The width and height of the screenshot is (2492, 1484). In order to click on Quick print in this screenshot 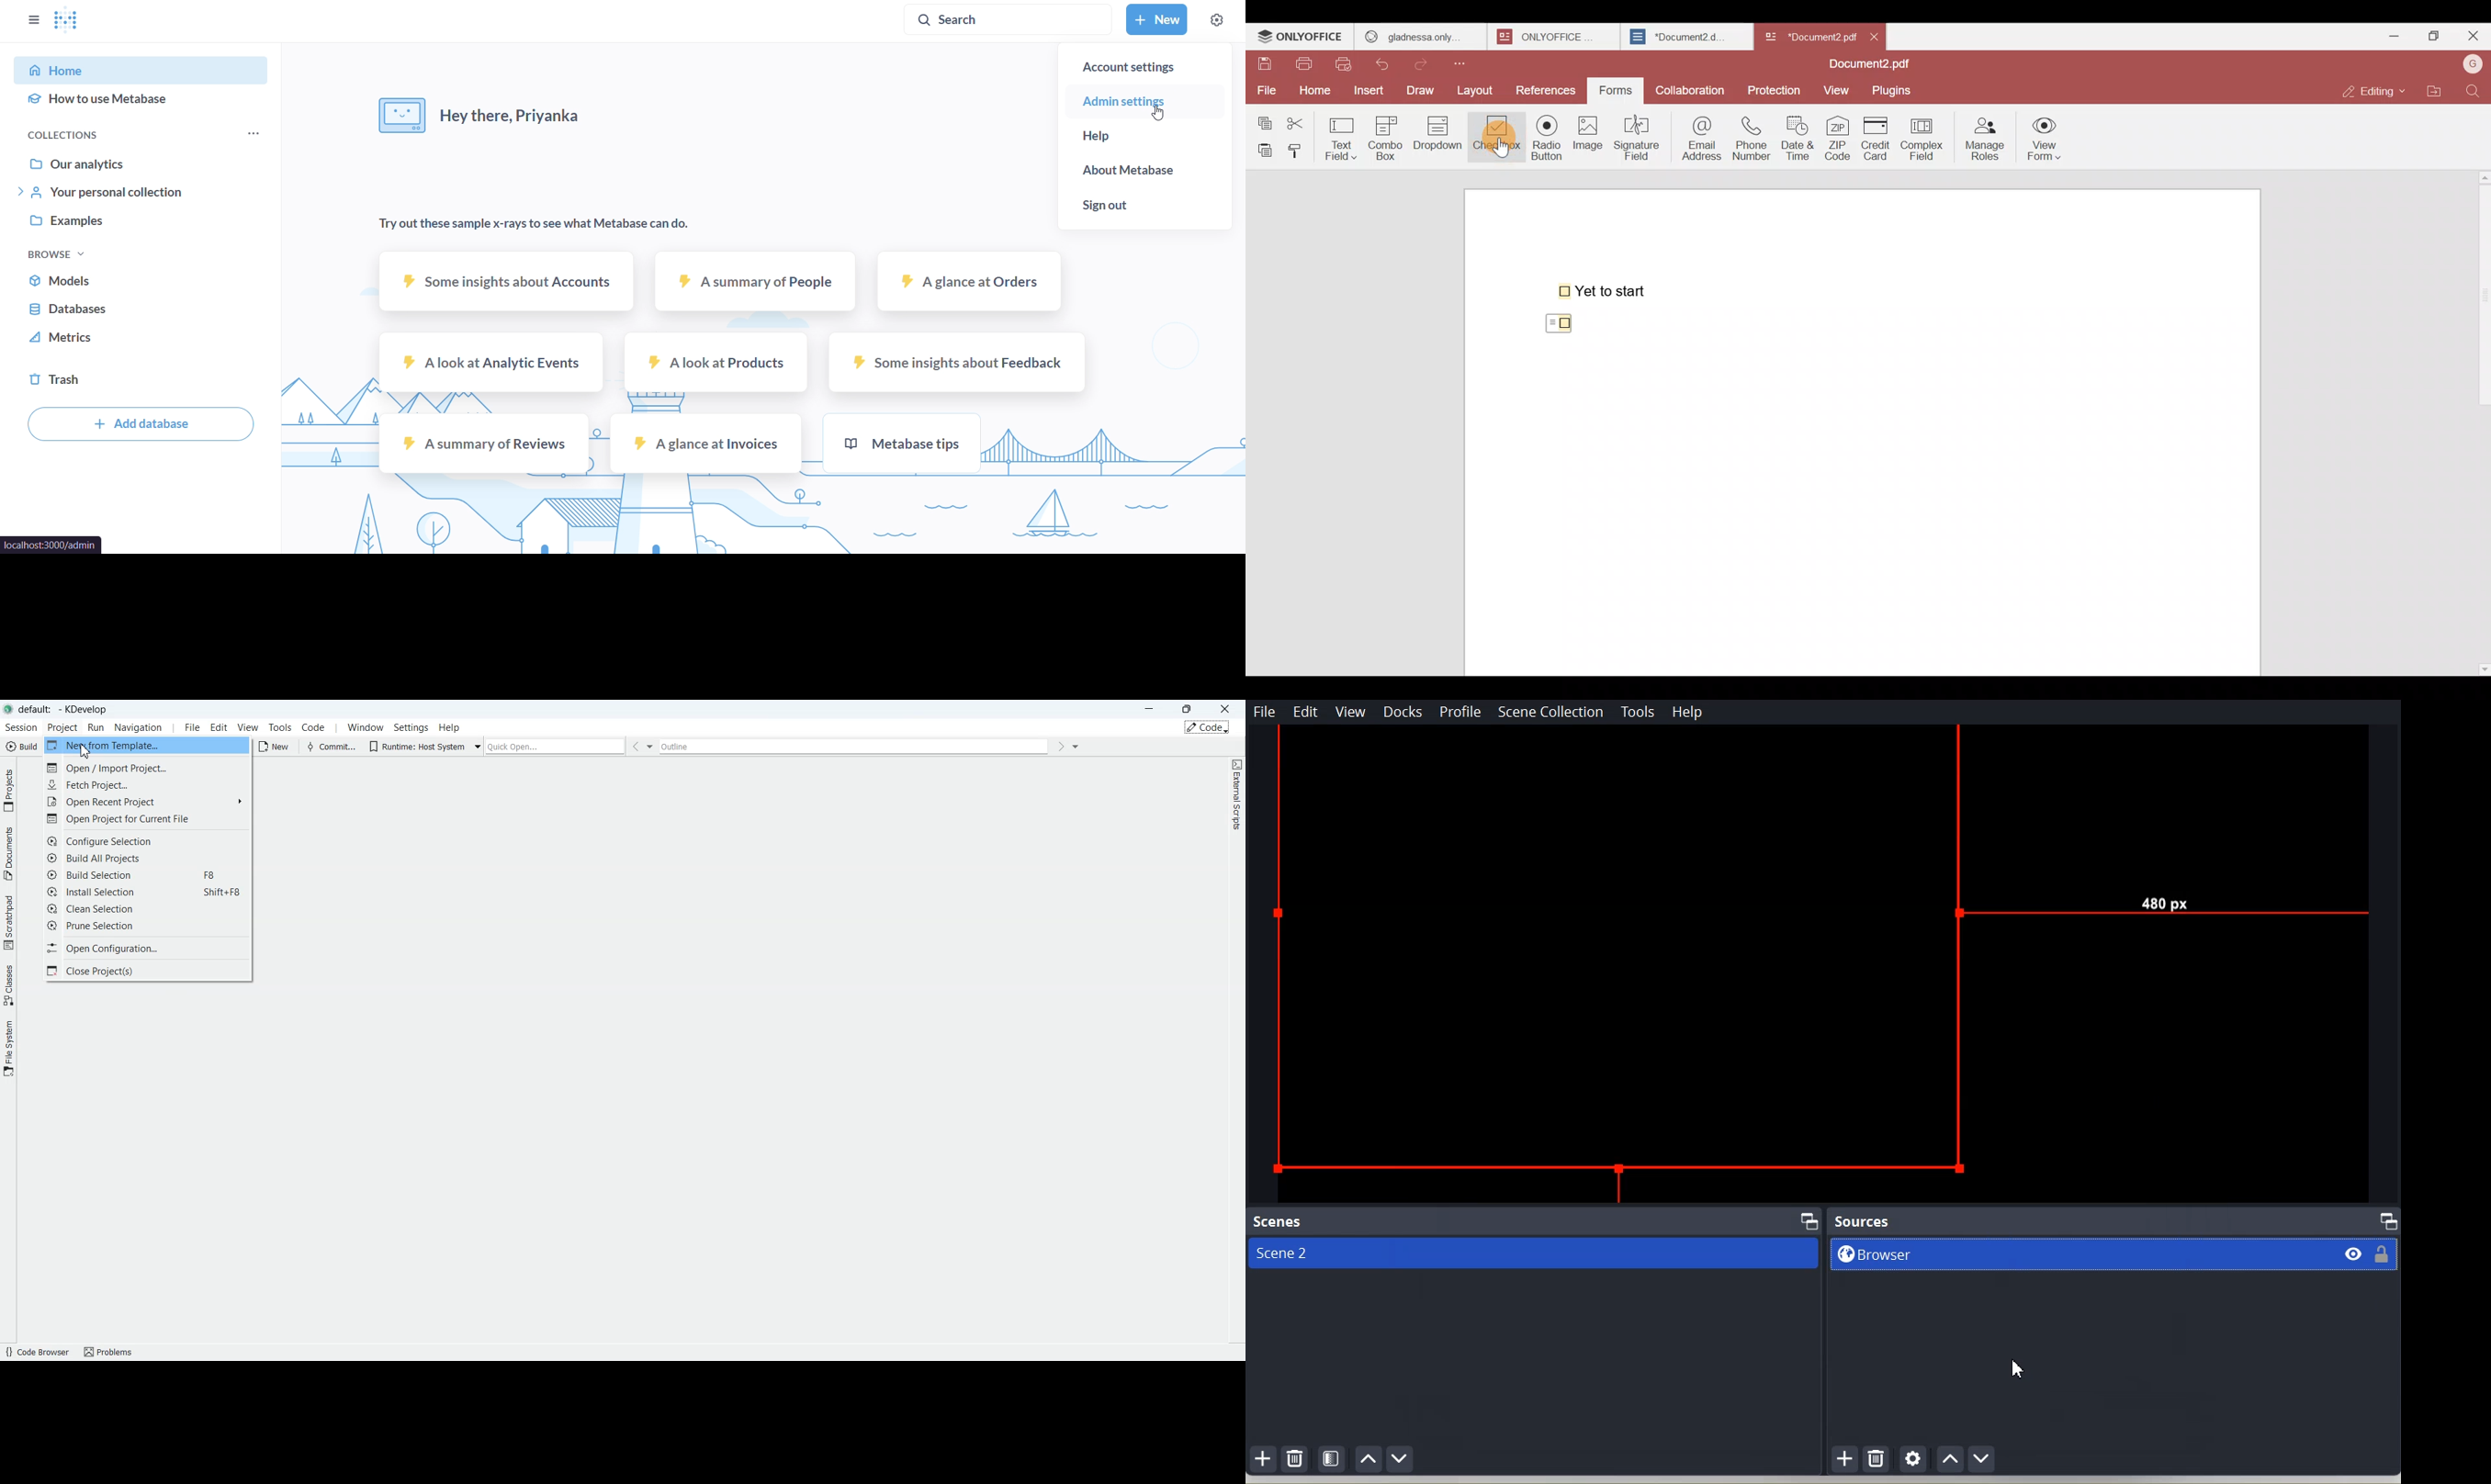, I will do `click(1347, 64)`.